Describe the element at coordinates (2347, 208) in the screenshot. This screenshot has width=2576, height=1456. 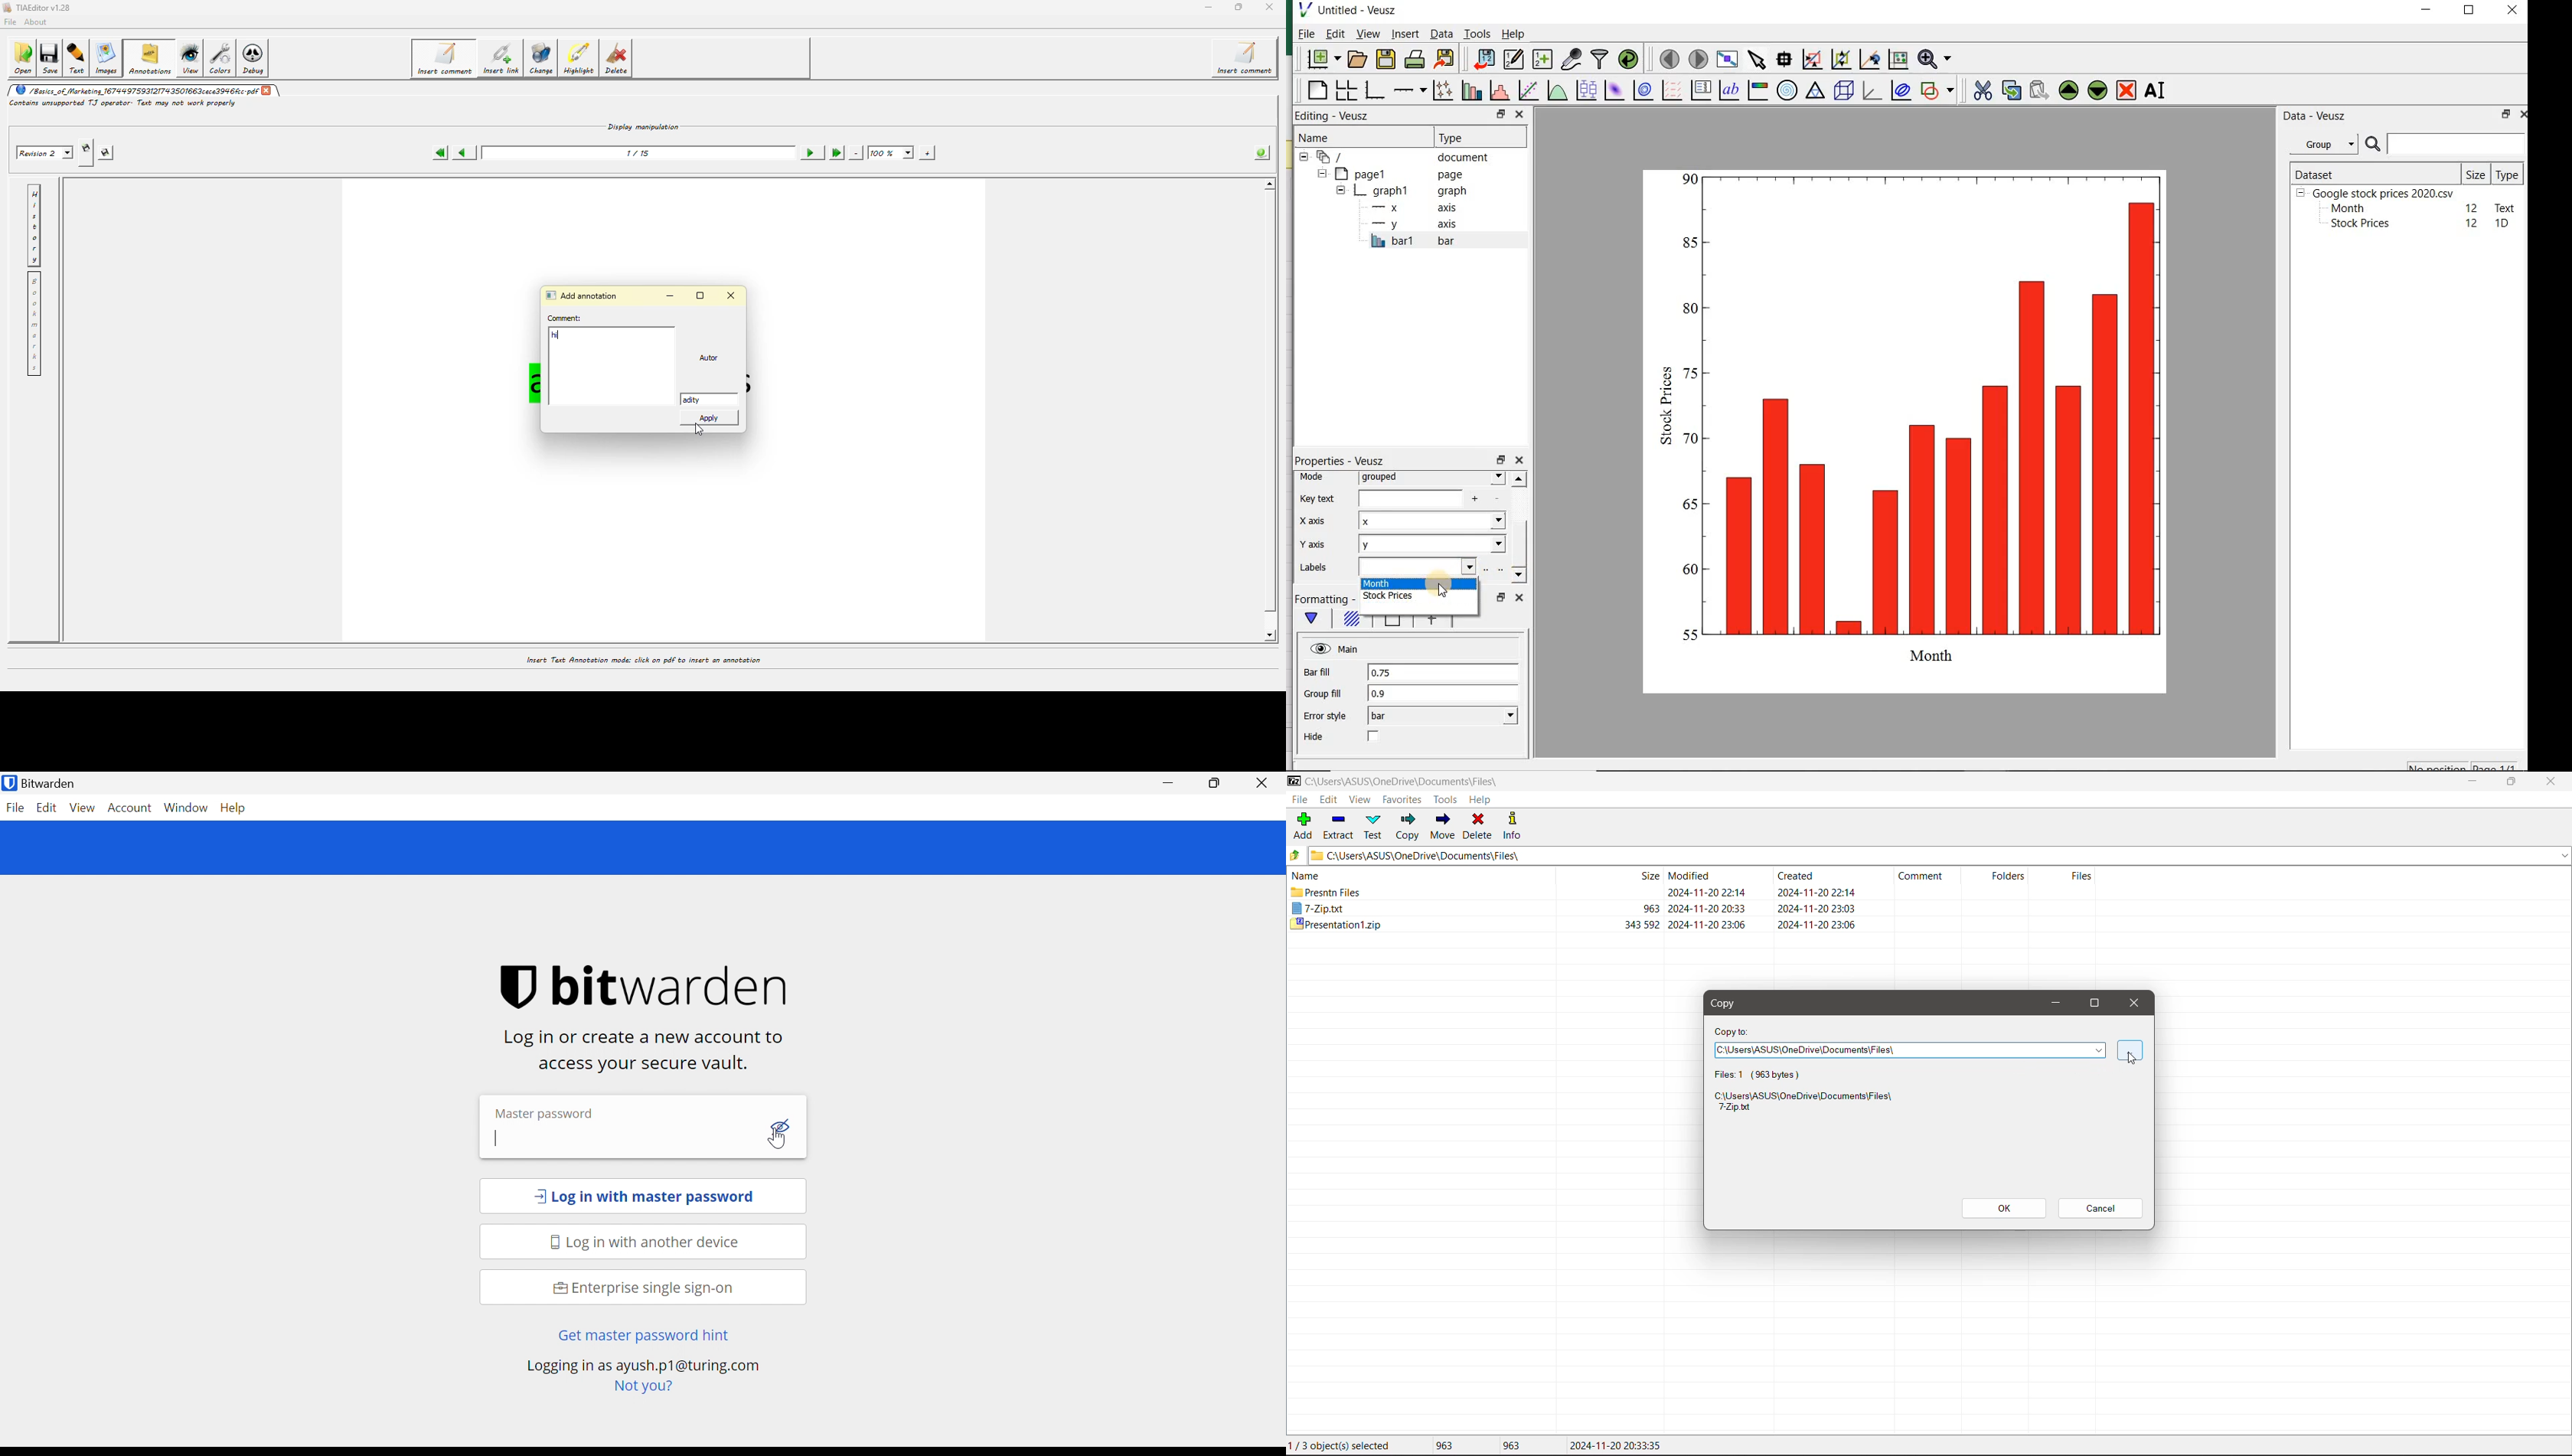
I see `Month` at that location.